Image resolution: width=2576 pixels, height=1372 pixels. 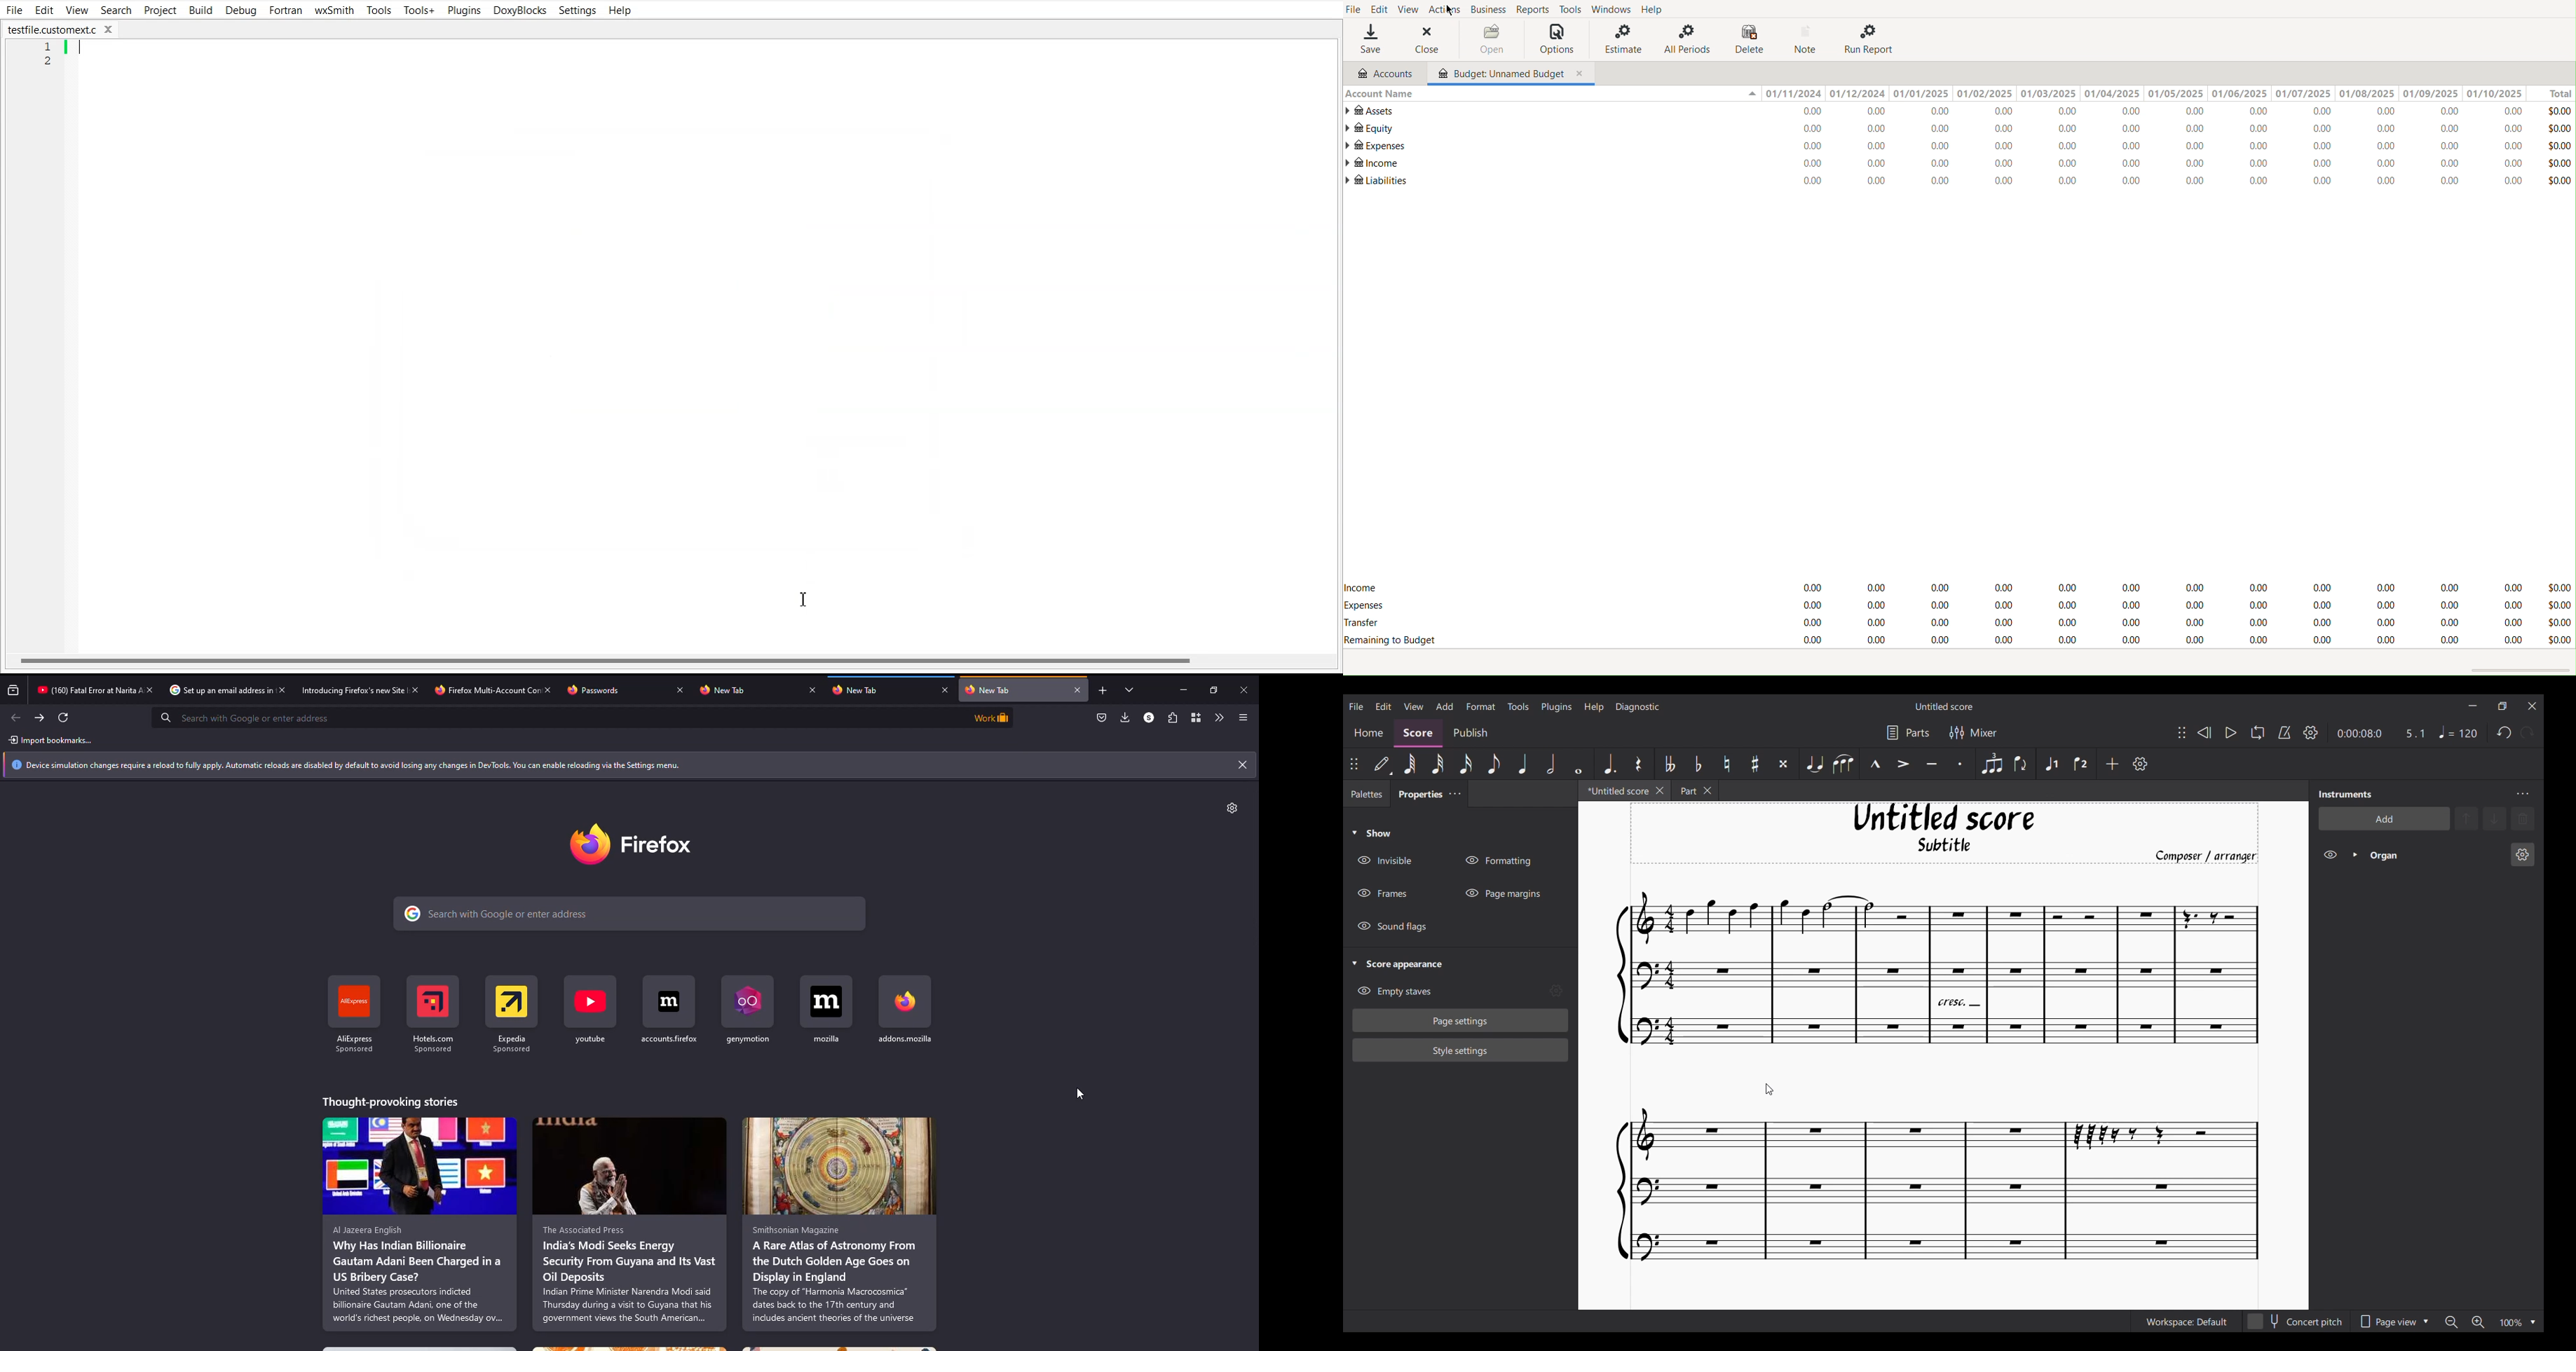 What do you see at coordinates (335, 10) in the screenshot?
I see `wxSmith` at bounding box center [335, 10].